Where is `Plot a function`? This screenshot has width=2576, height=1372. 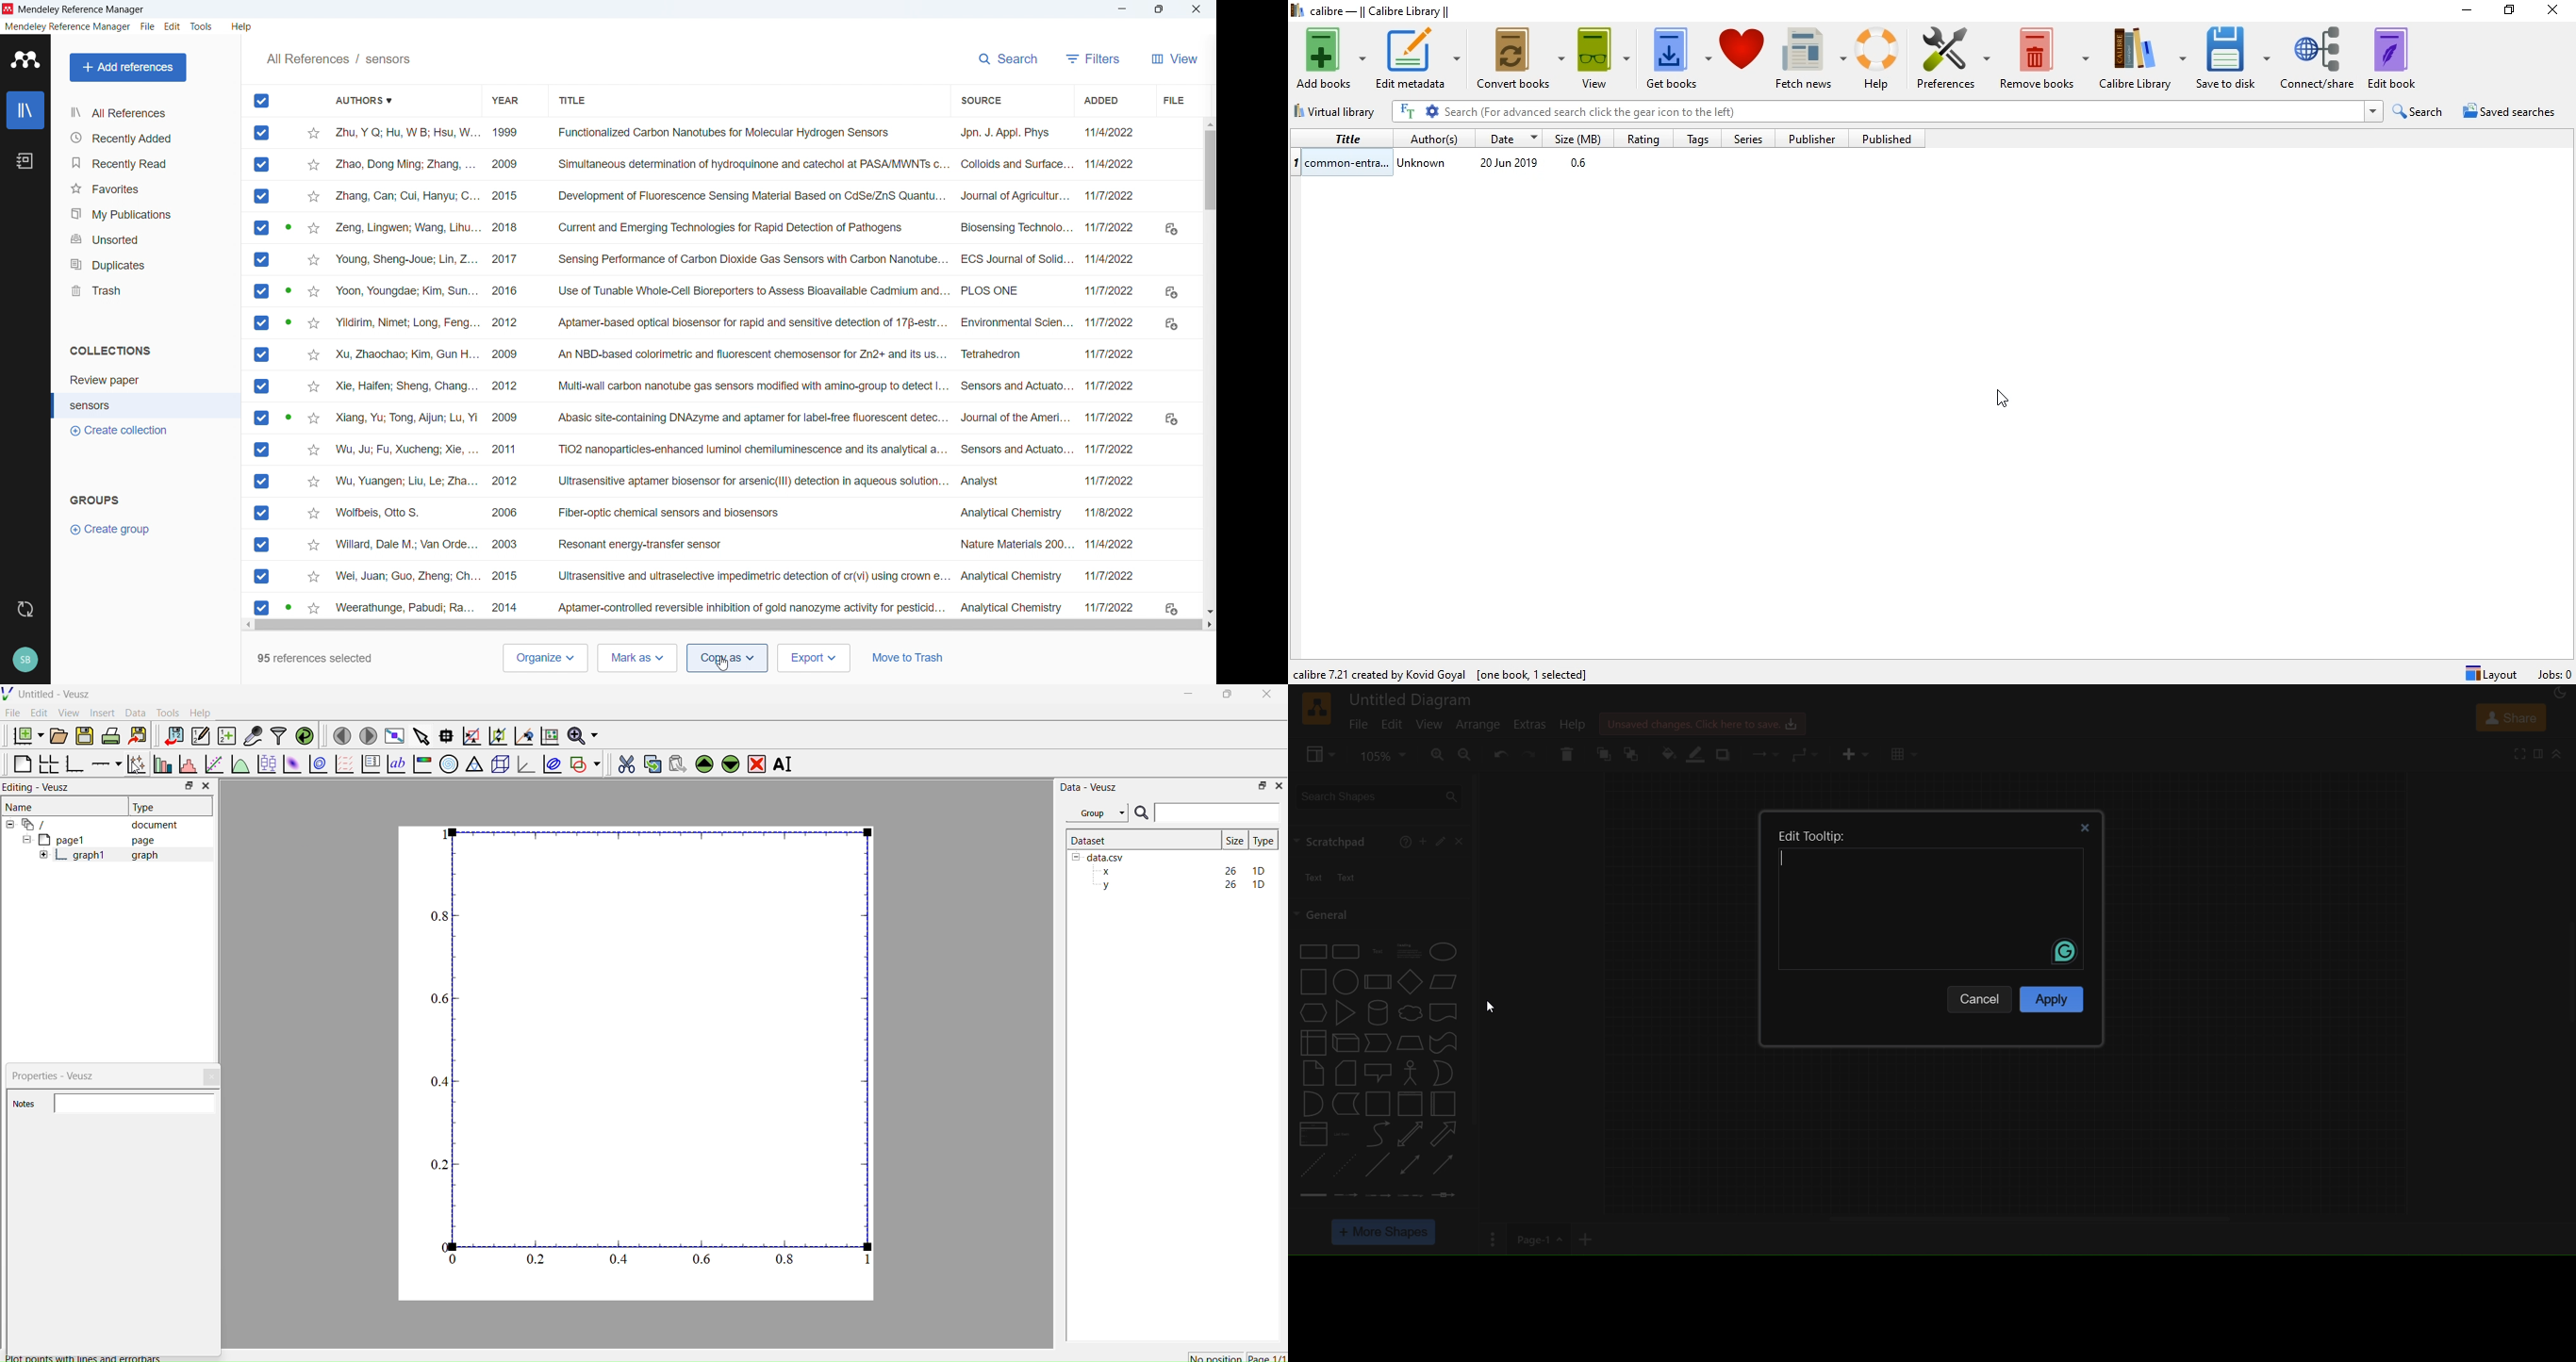 Plot a function is located at coordinates (239, 765).